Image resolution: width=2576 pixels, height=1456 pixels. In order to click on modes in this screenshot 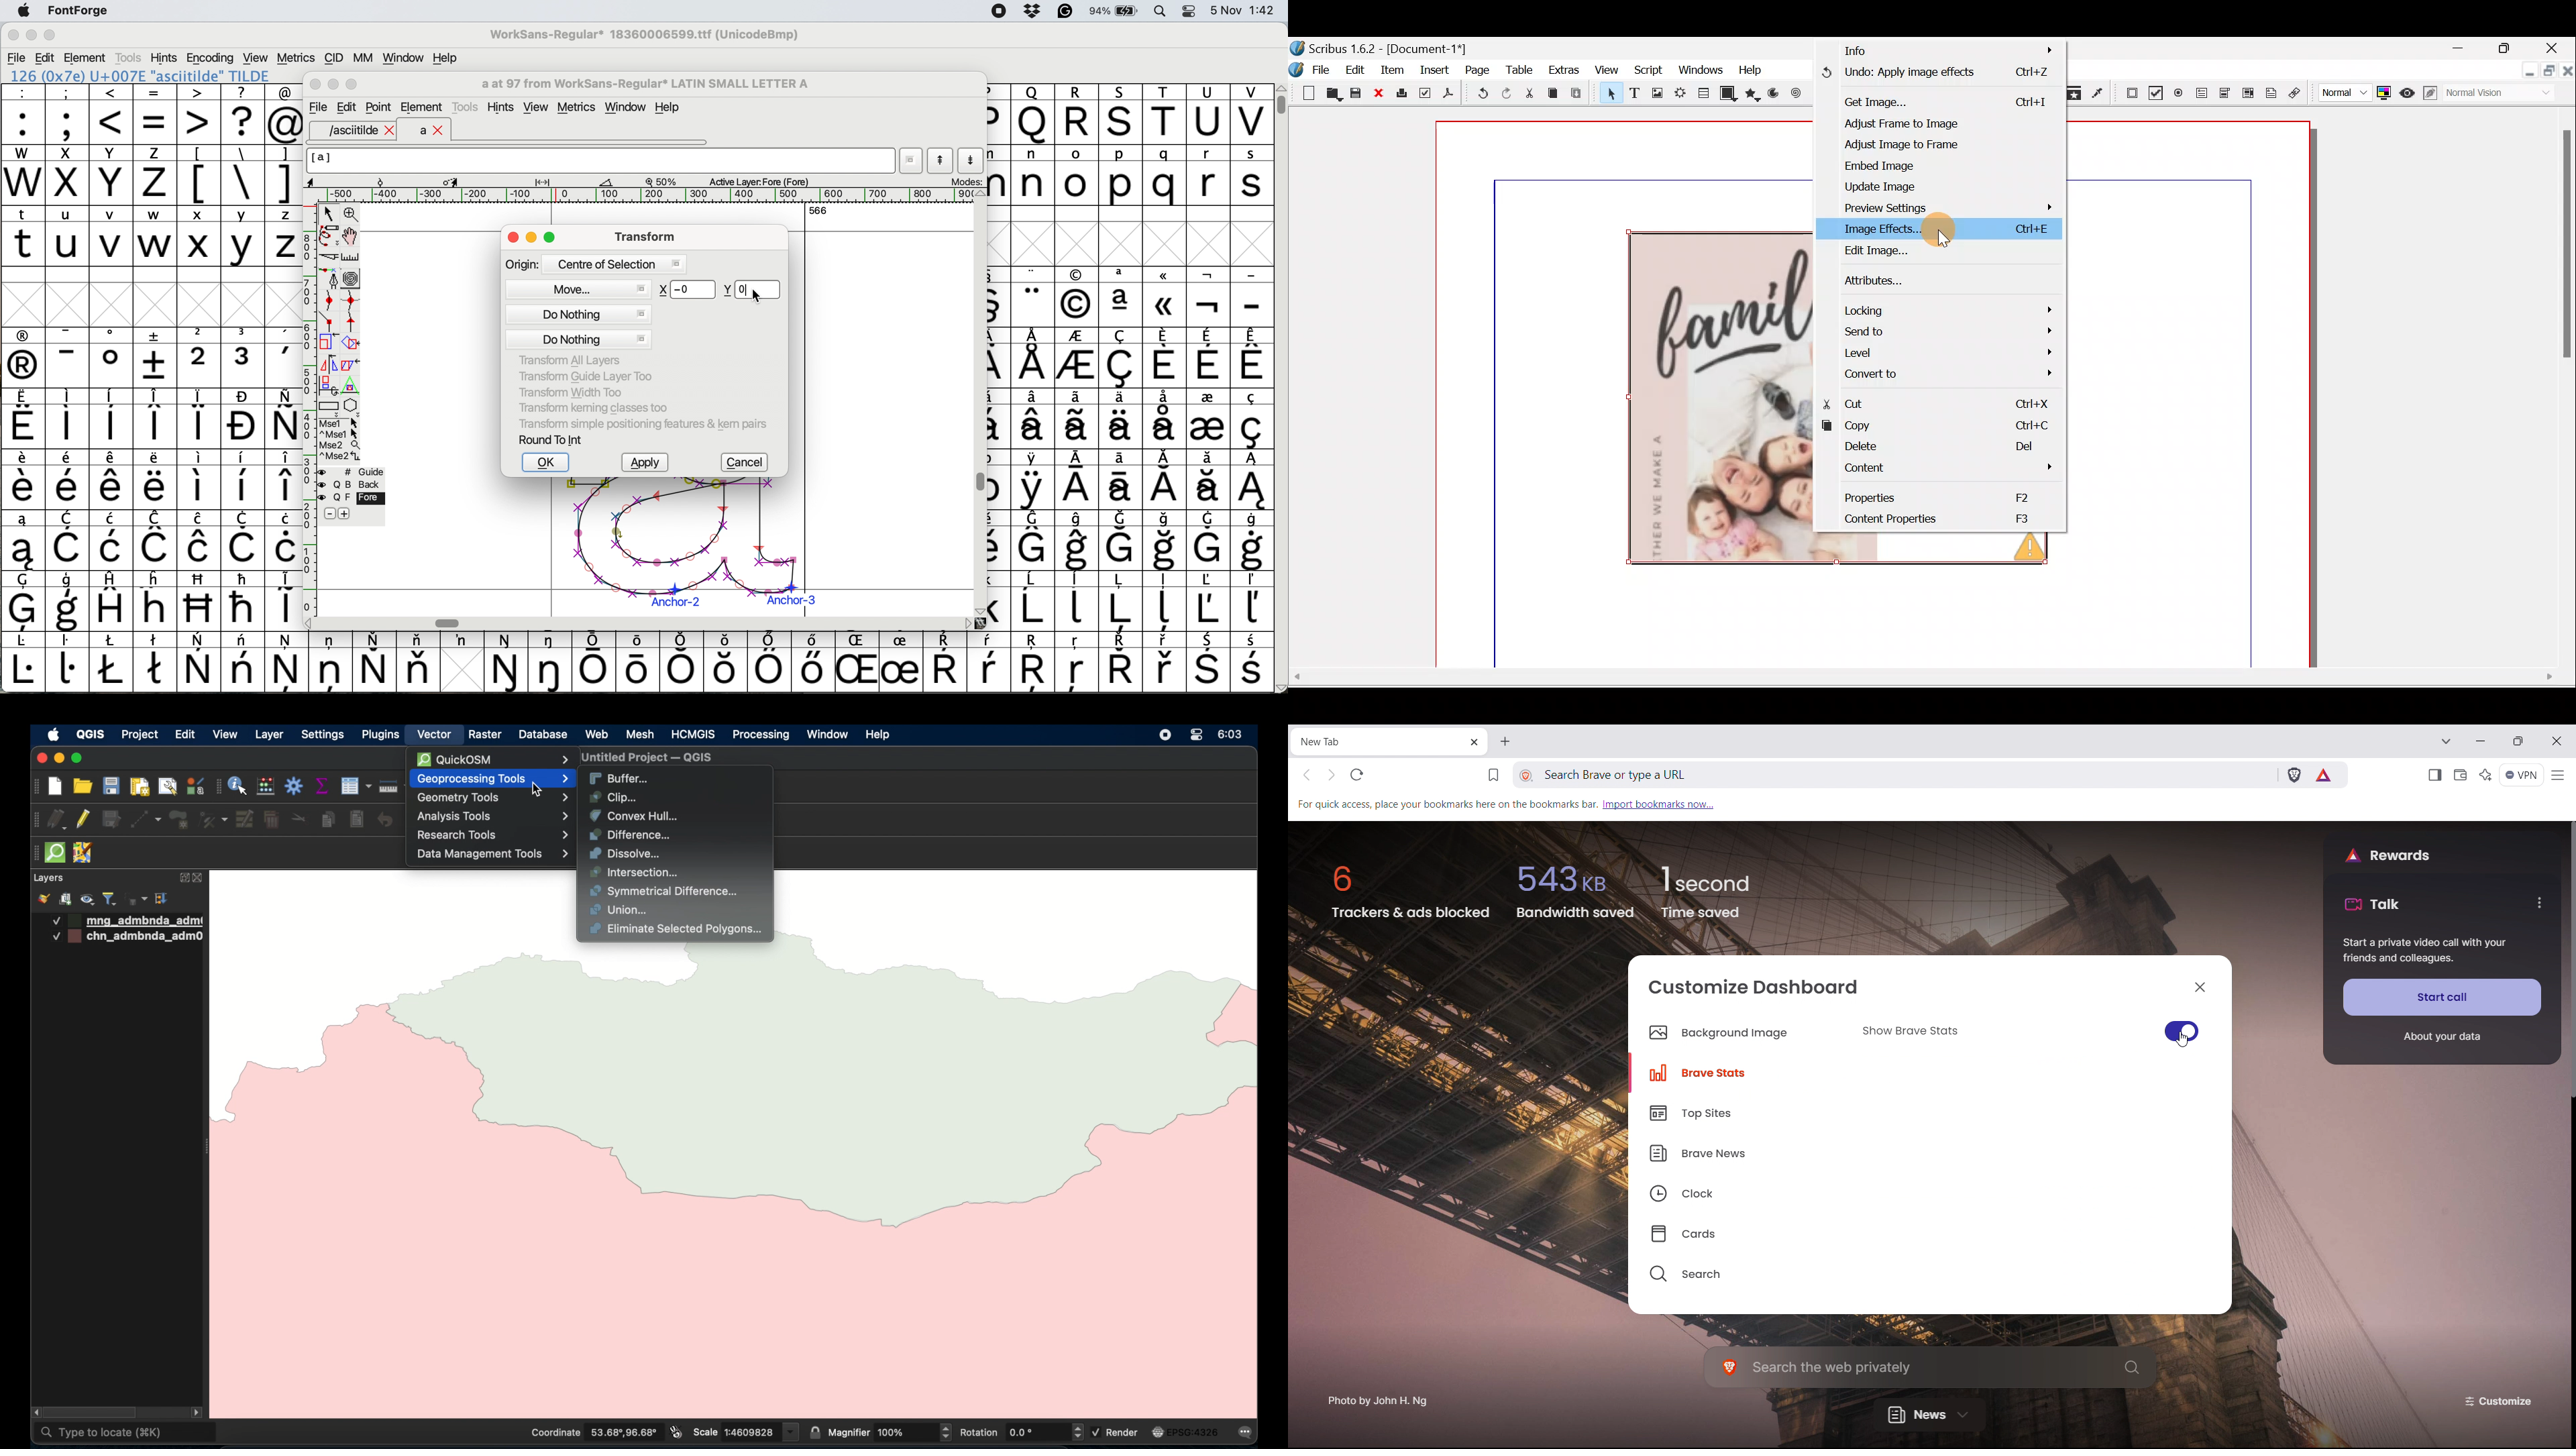, I will do `click(966, 181)`.